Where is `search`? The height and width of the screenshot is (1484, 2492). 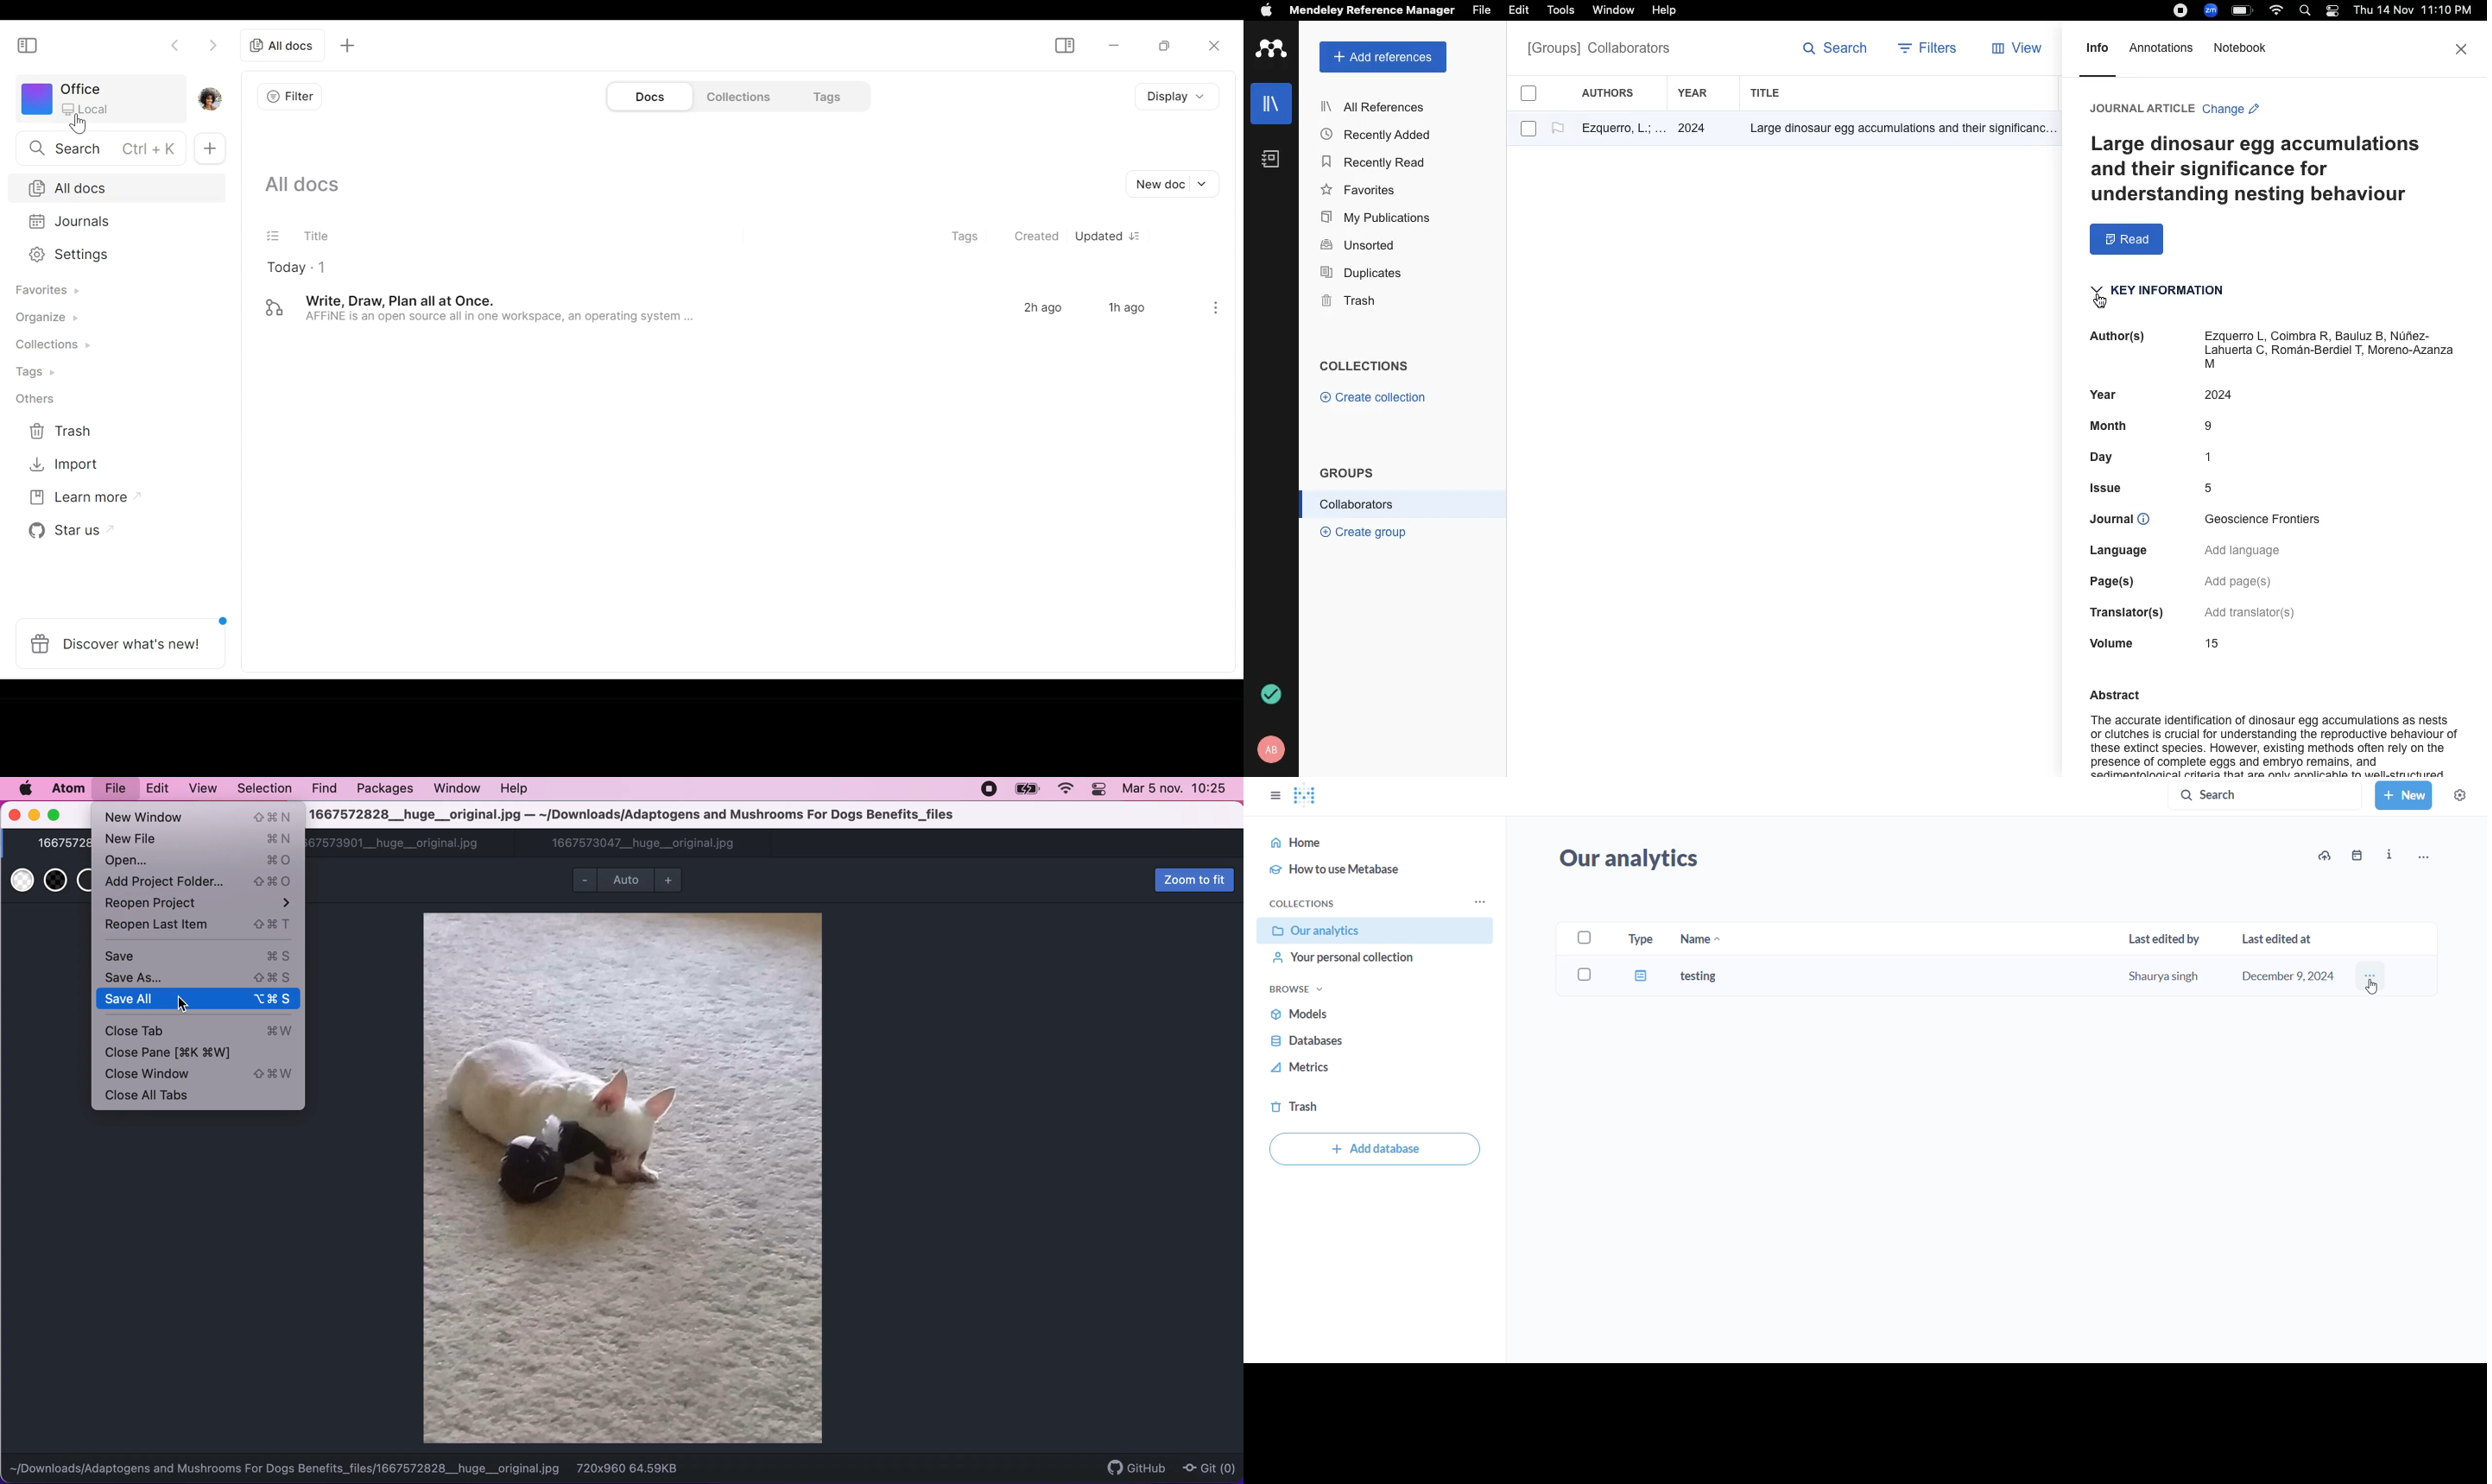
search is located at coordinates (2308, 12).